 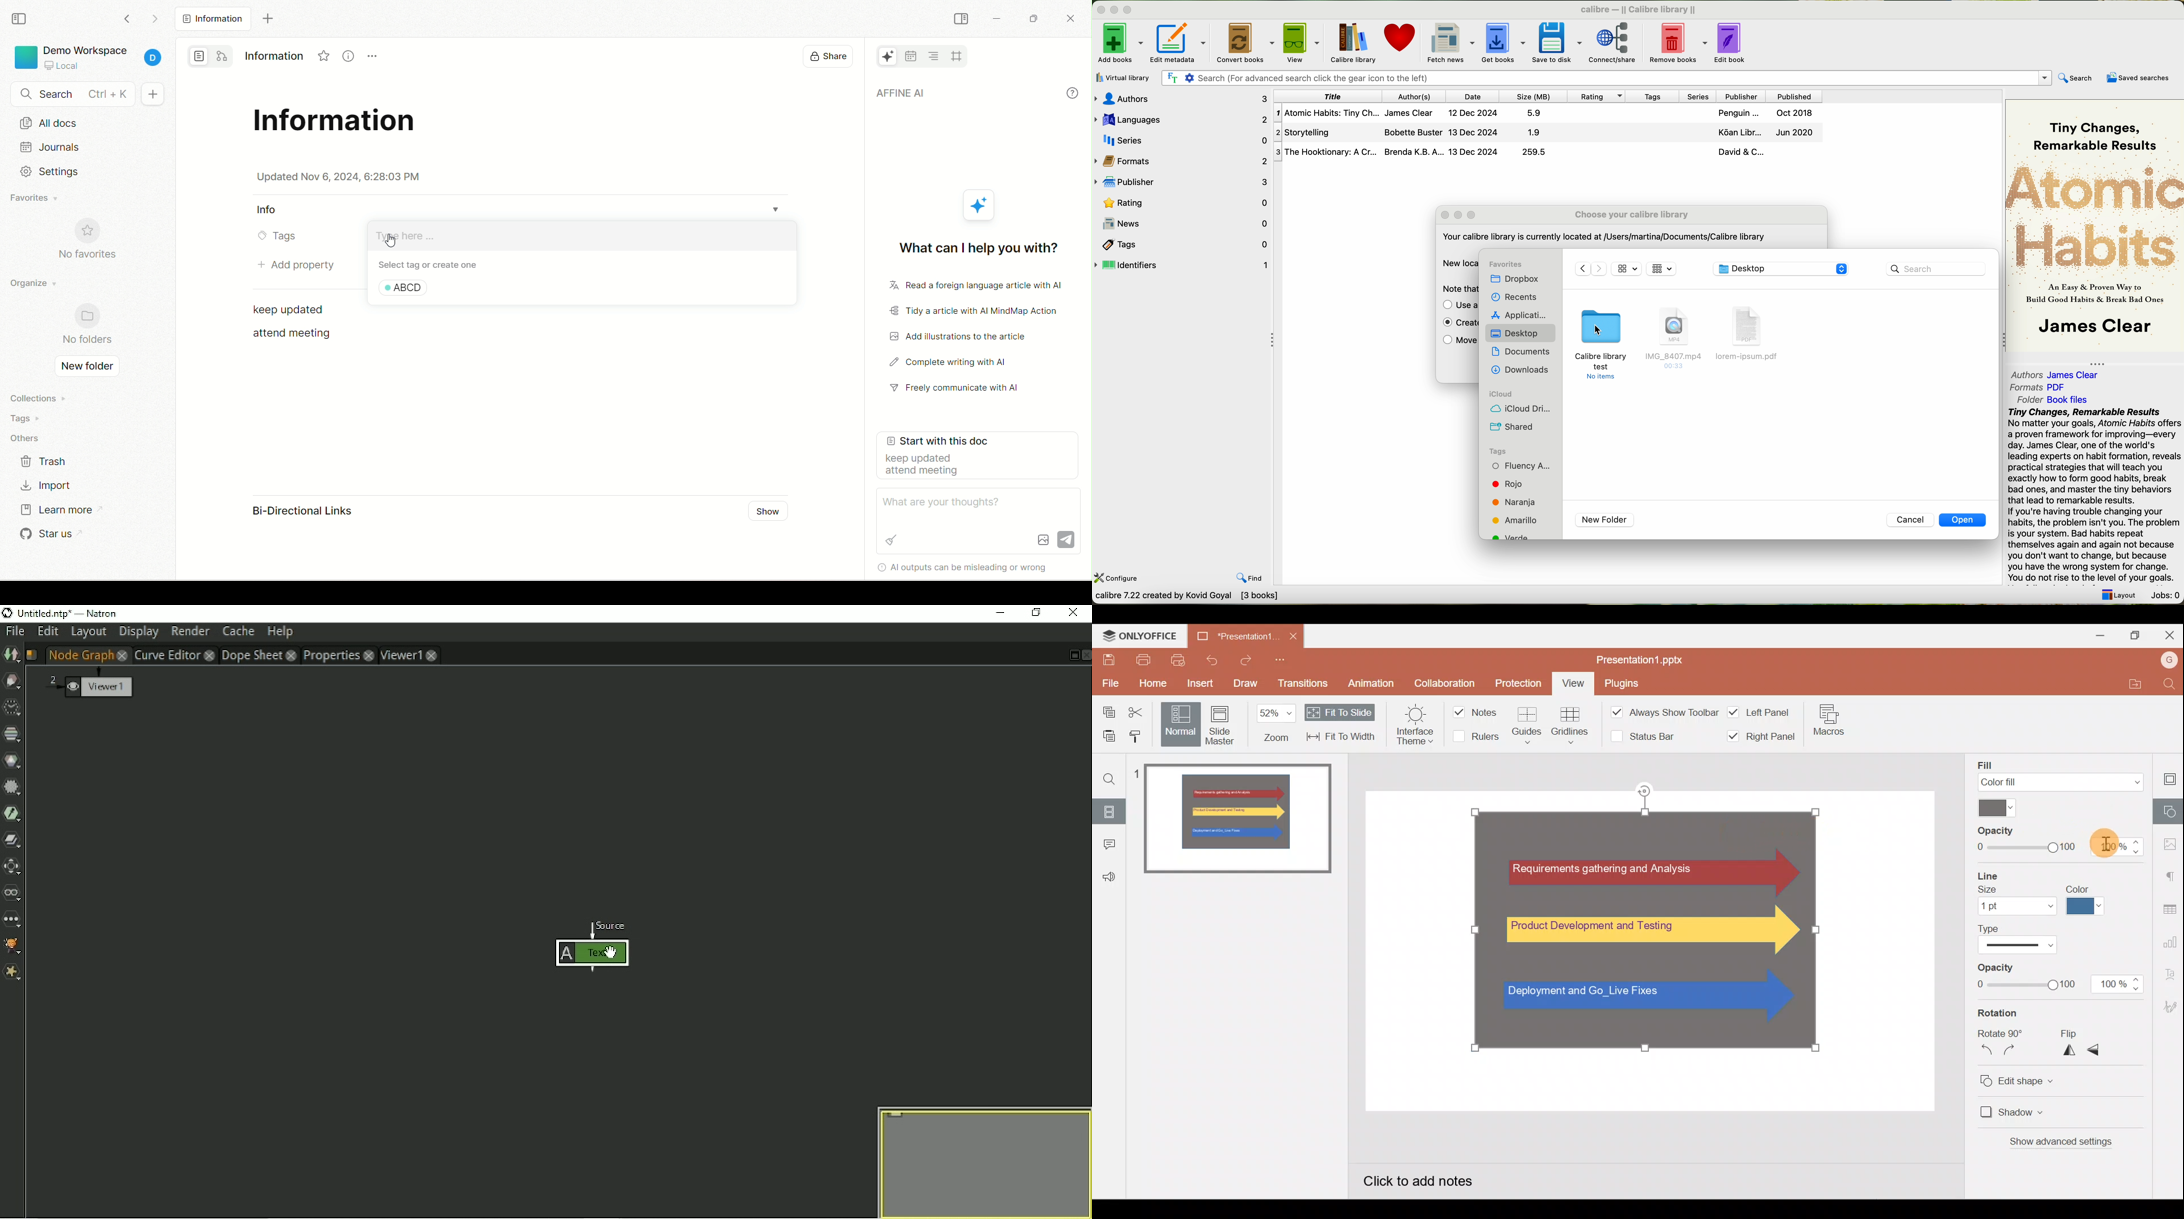 What do you see at coordinates (1444, 681) in the screenshot?
I see `Collaboration` at bounding box center [1444, 681].